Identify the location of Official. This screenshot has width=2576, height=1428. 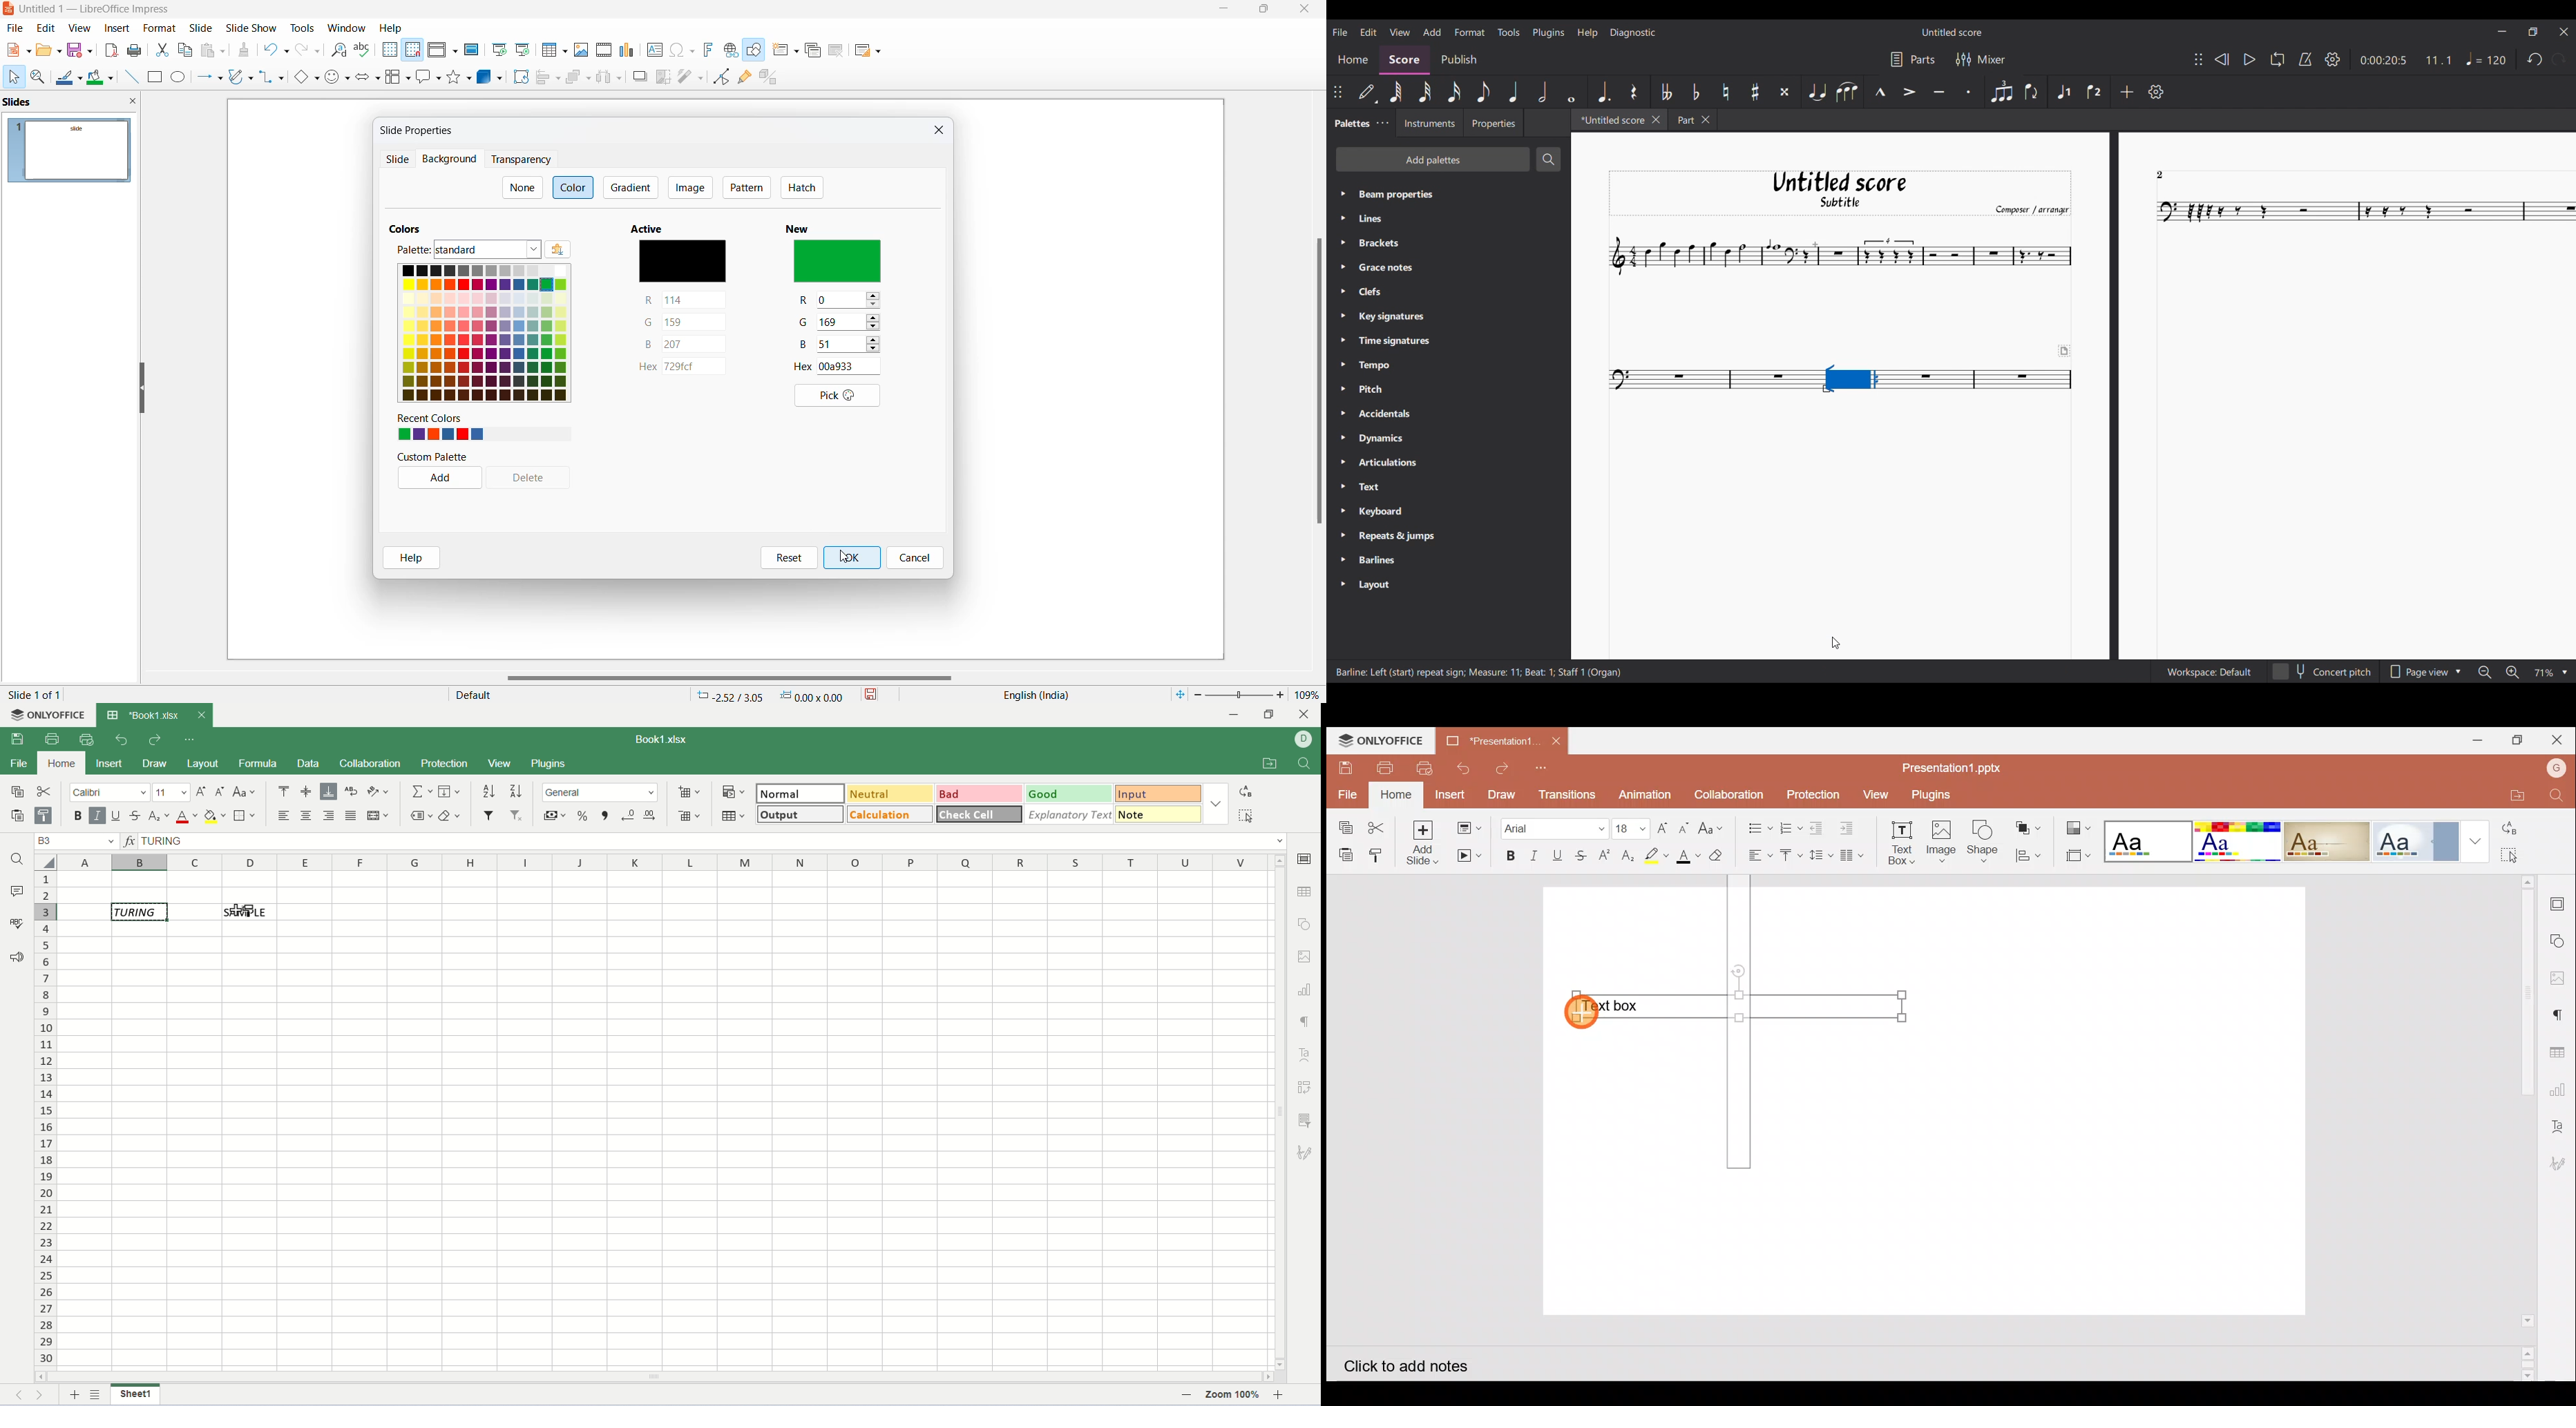
(2416, 841).